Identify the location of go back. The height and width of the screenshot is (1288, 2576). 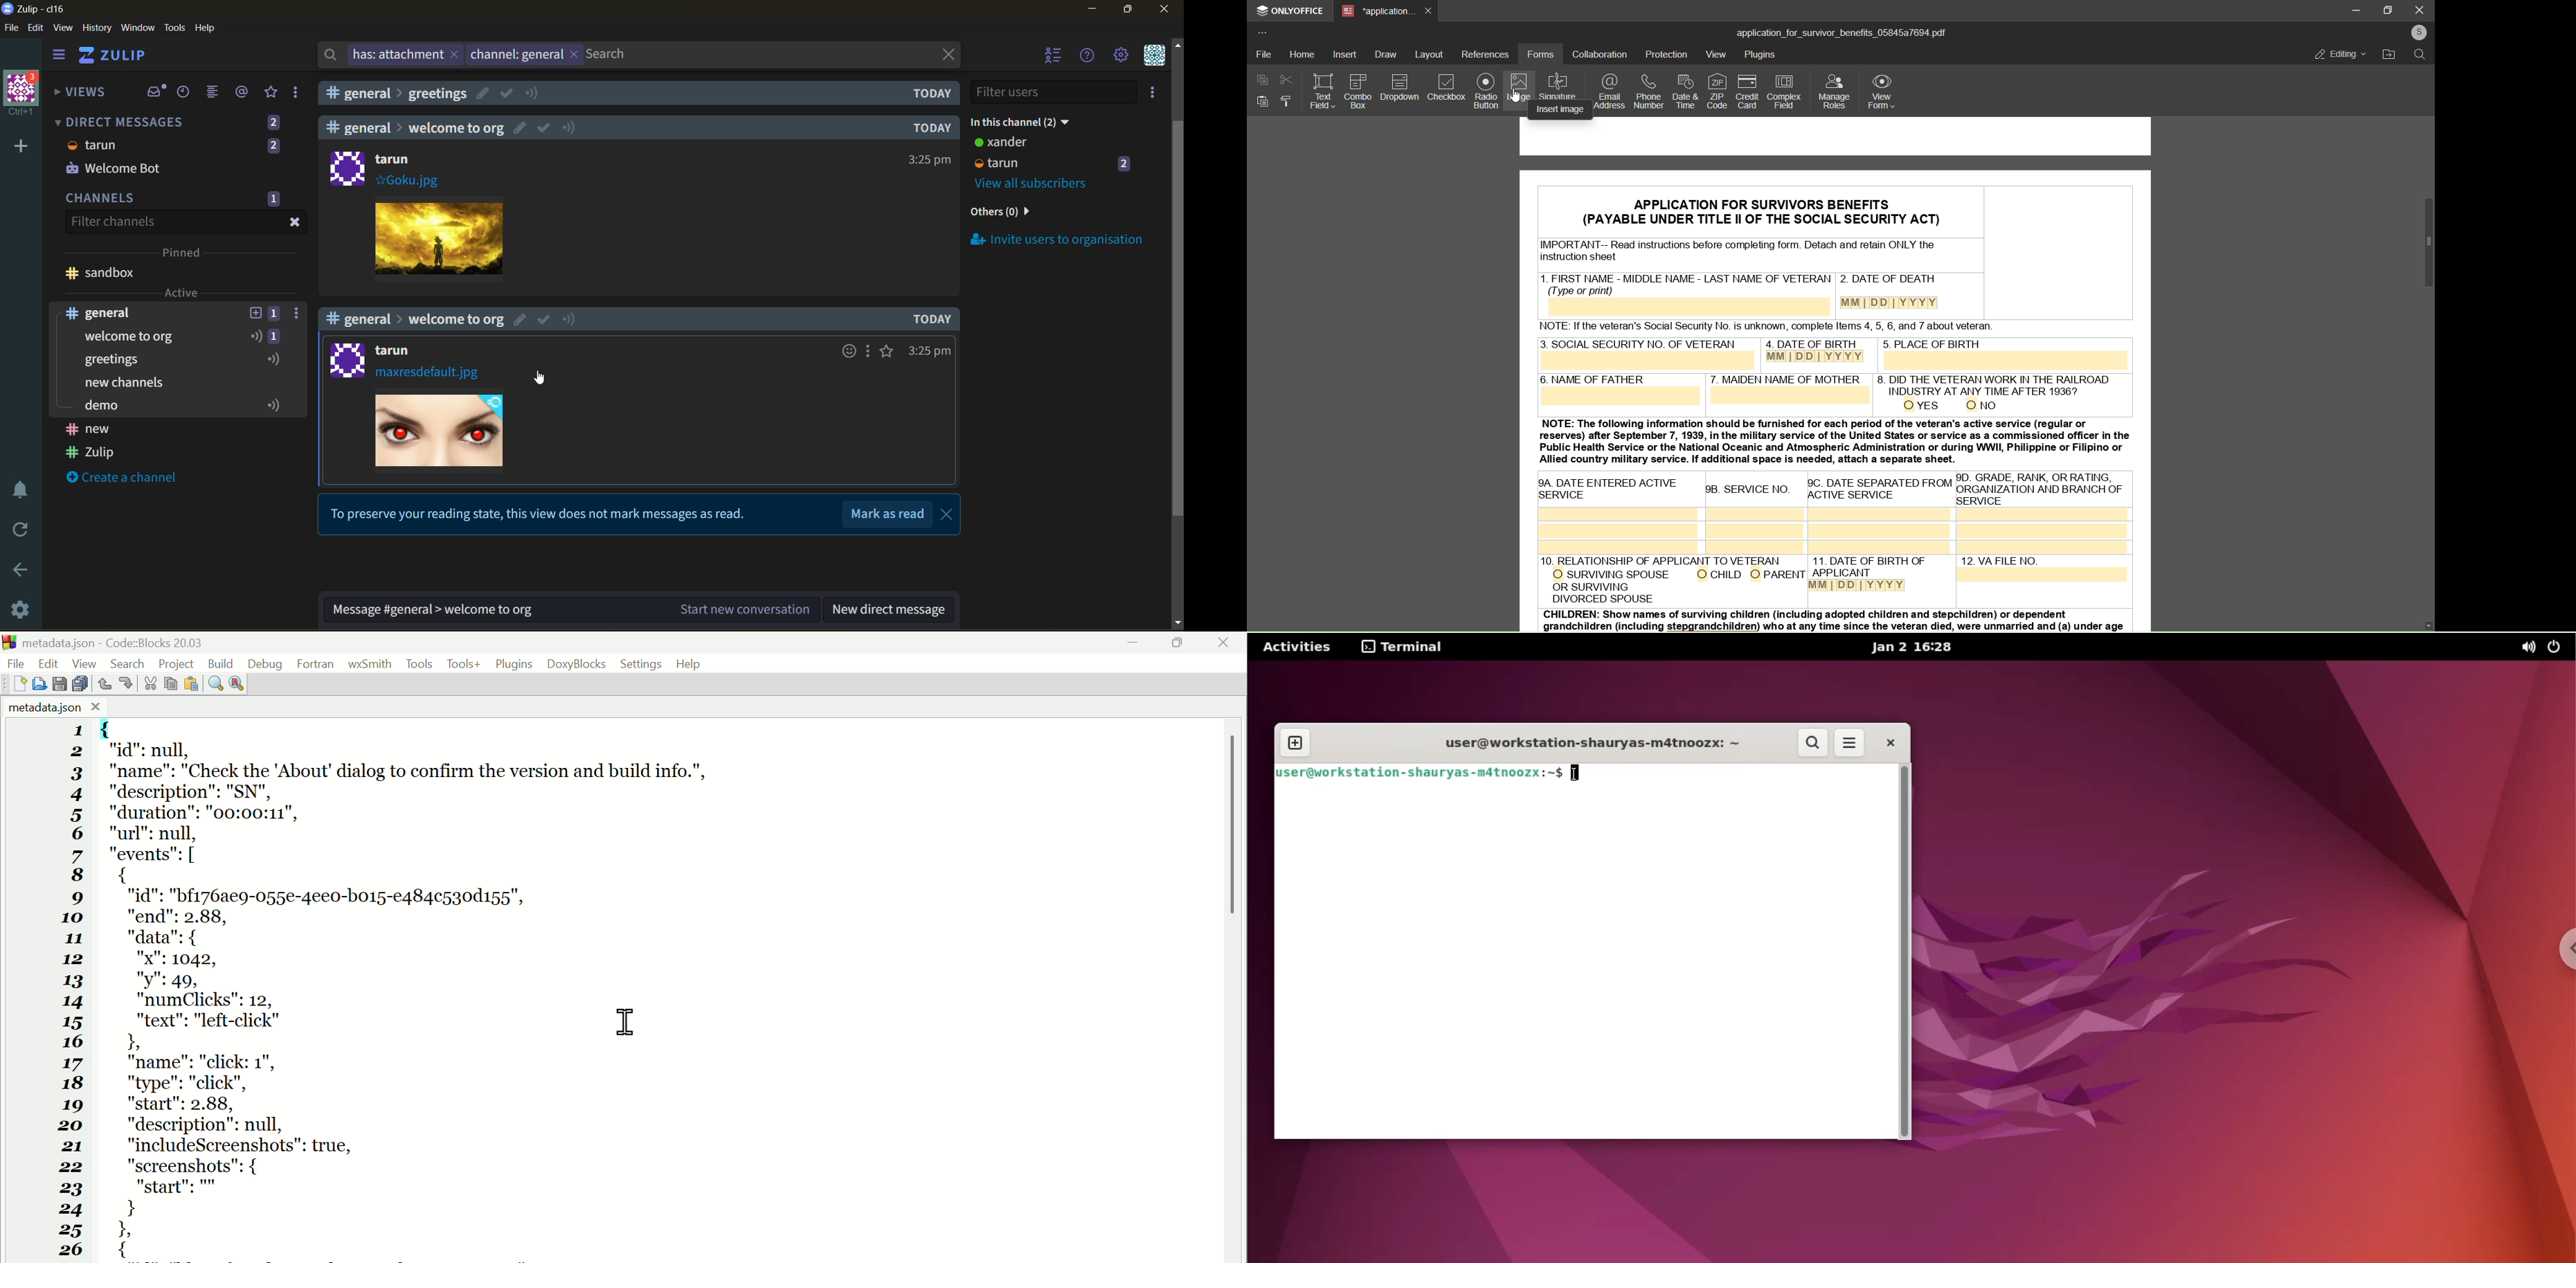
(25, 572).